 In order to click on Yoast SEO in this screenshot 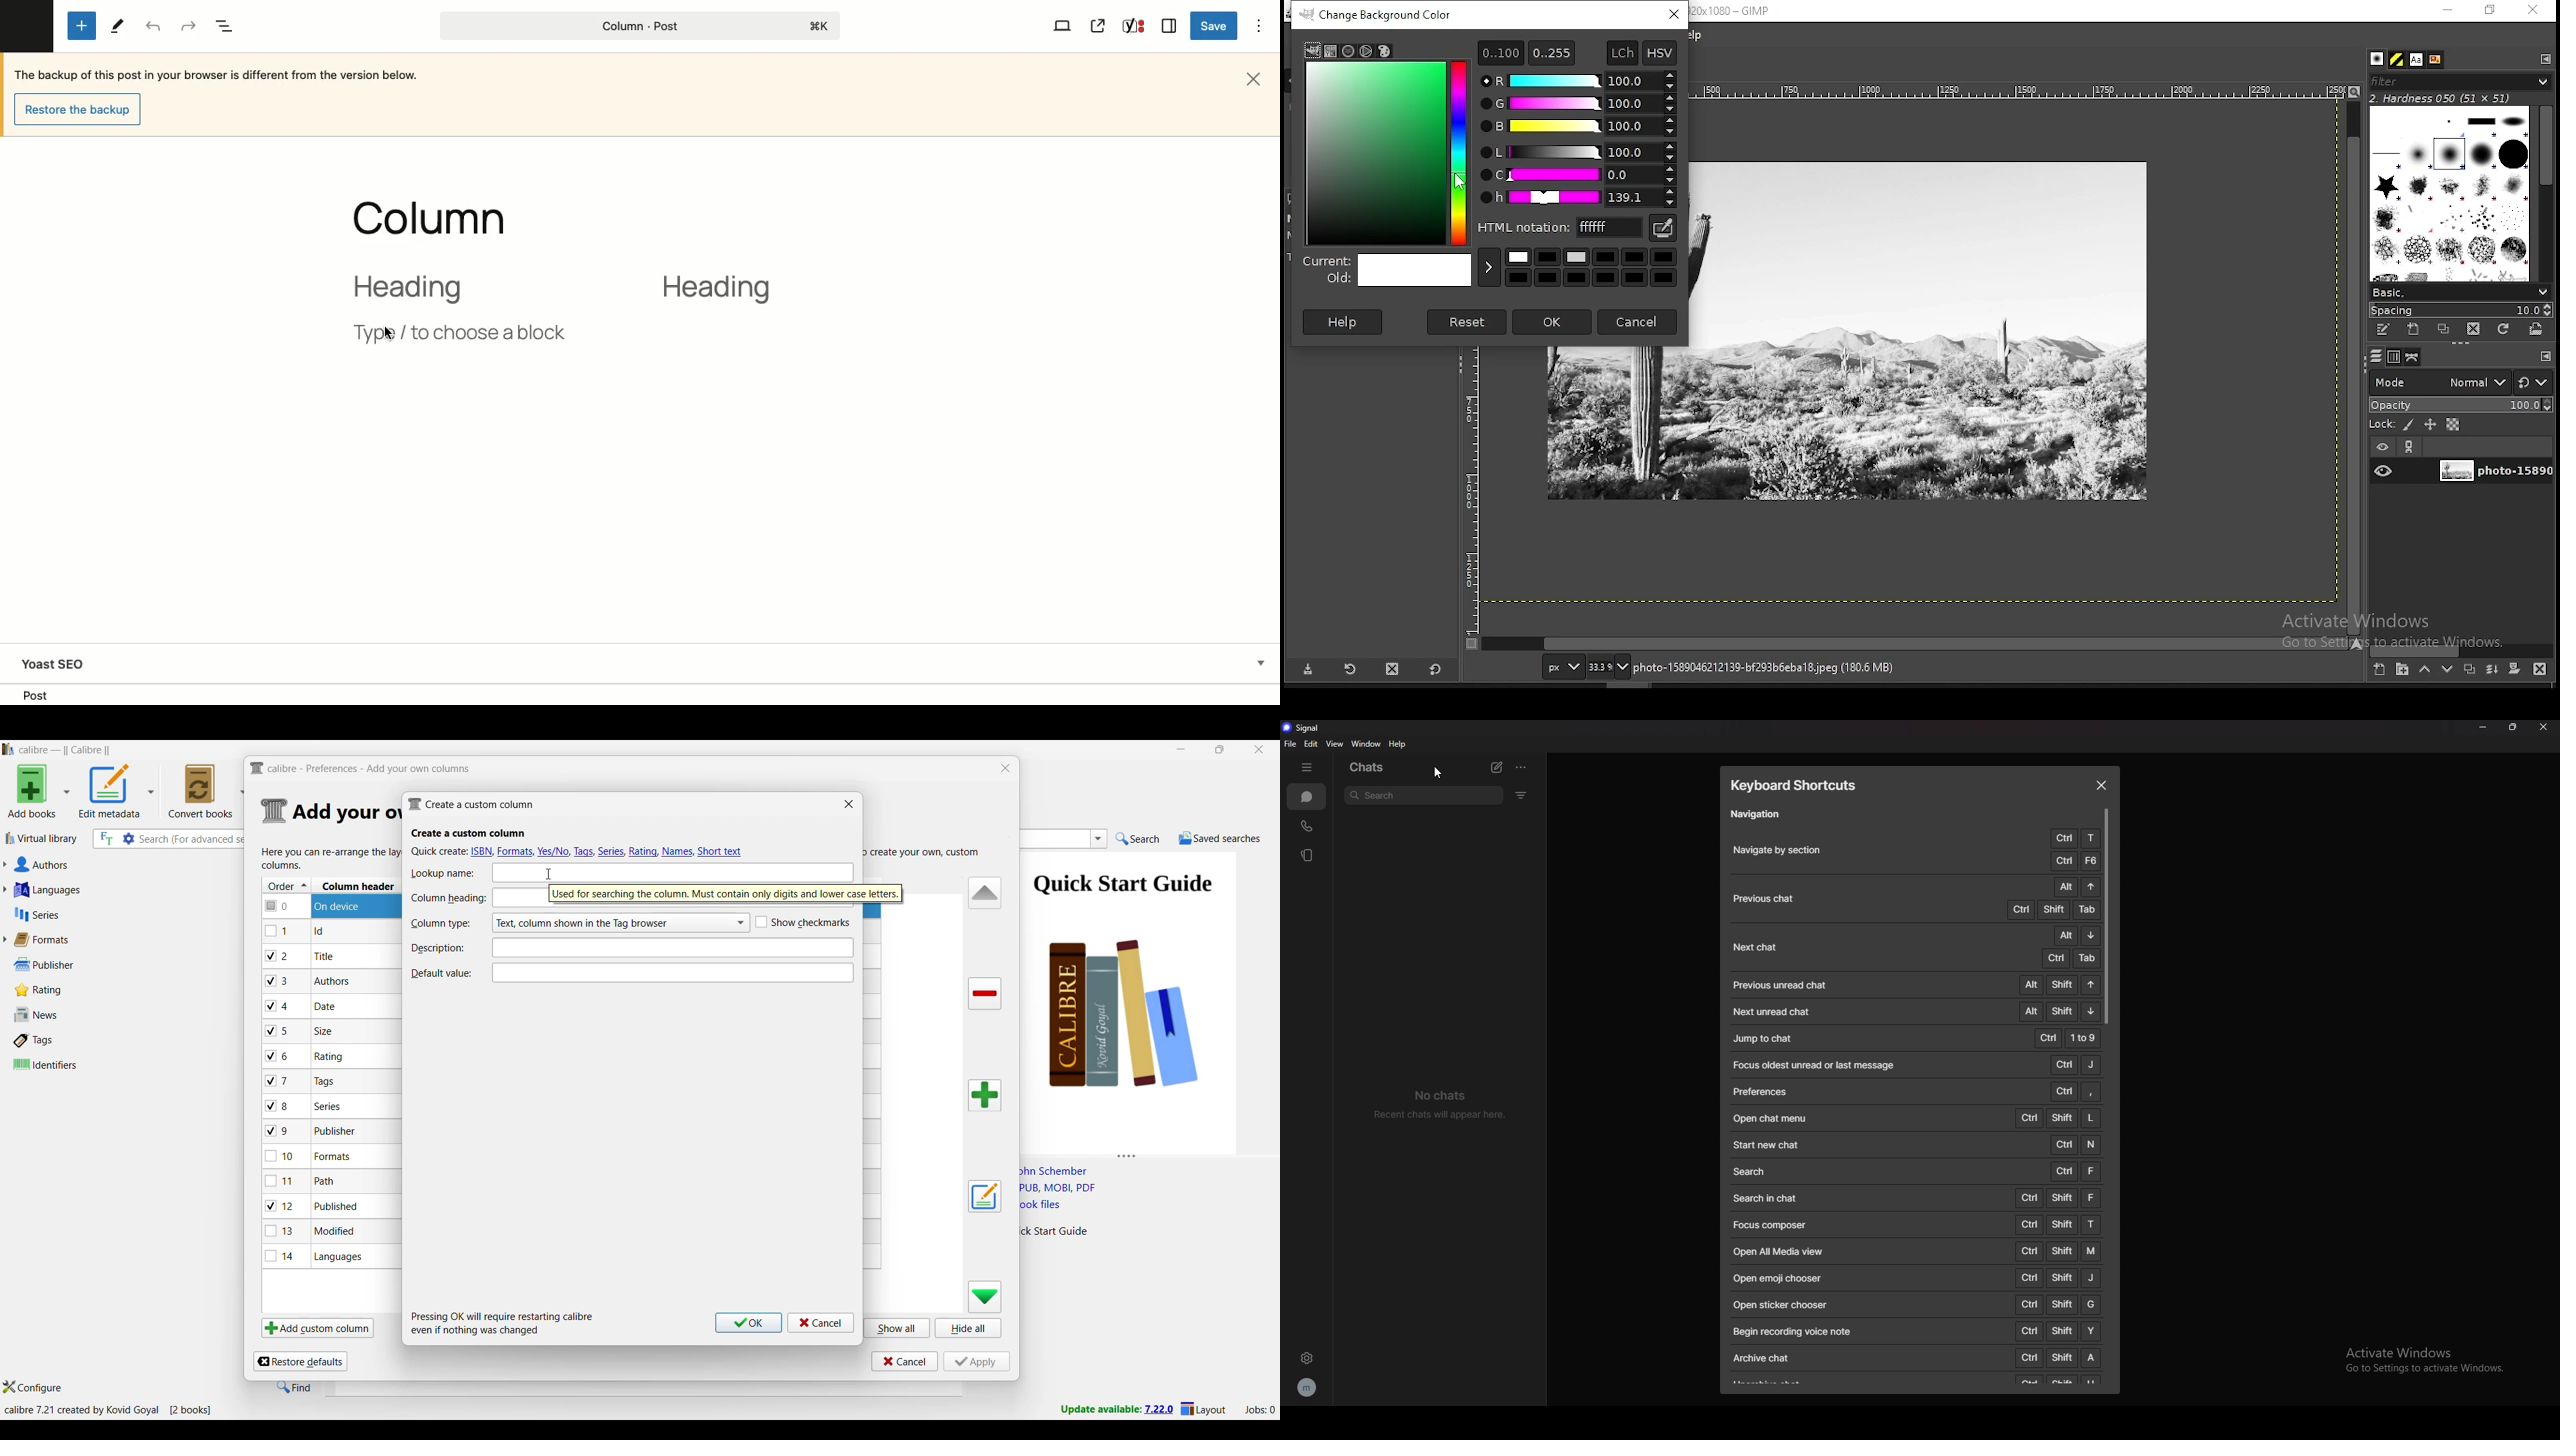, I will do `click(60, 665)`.